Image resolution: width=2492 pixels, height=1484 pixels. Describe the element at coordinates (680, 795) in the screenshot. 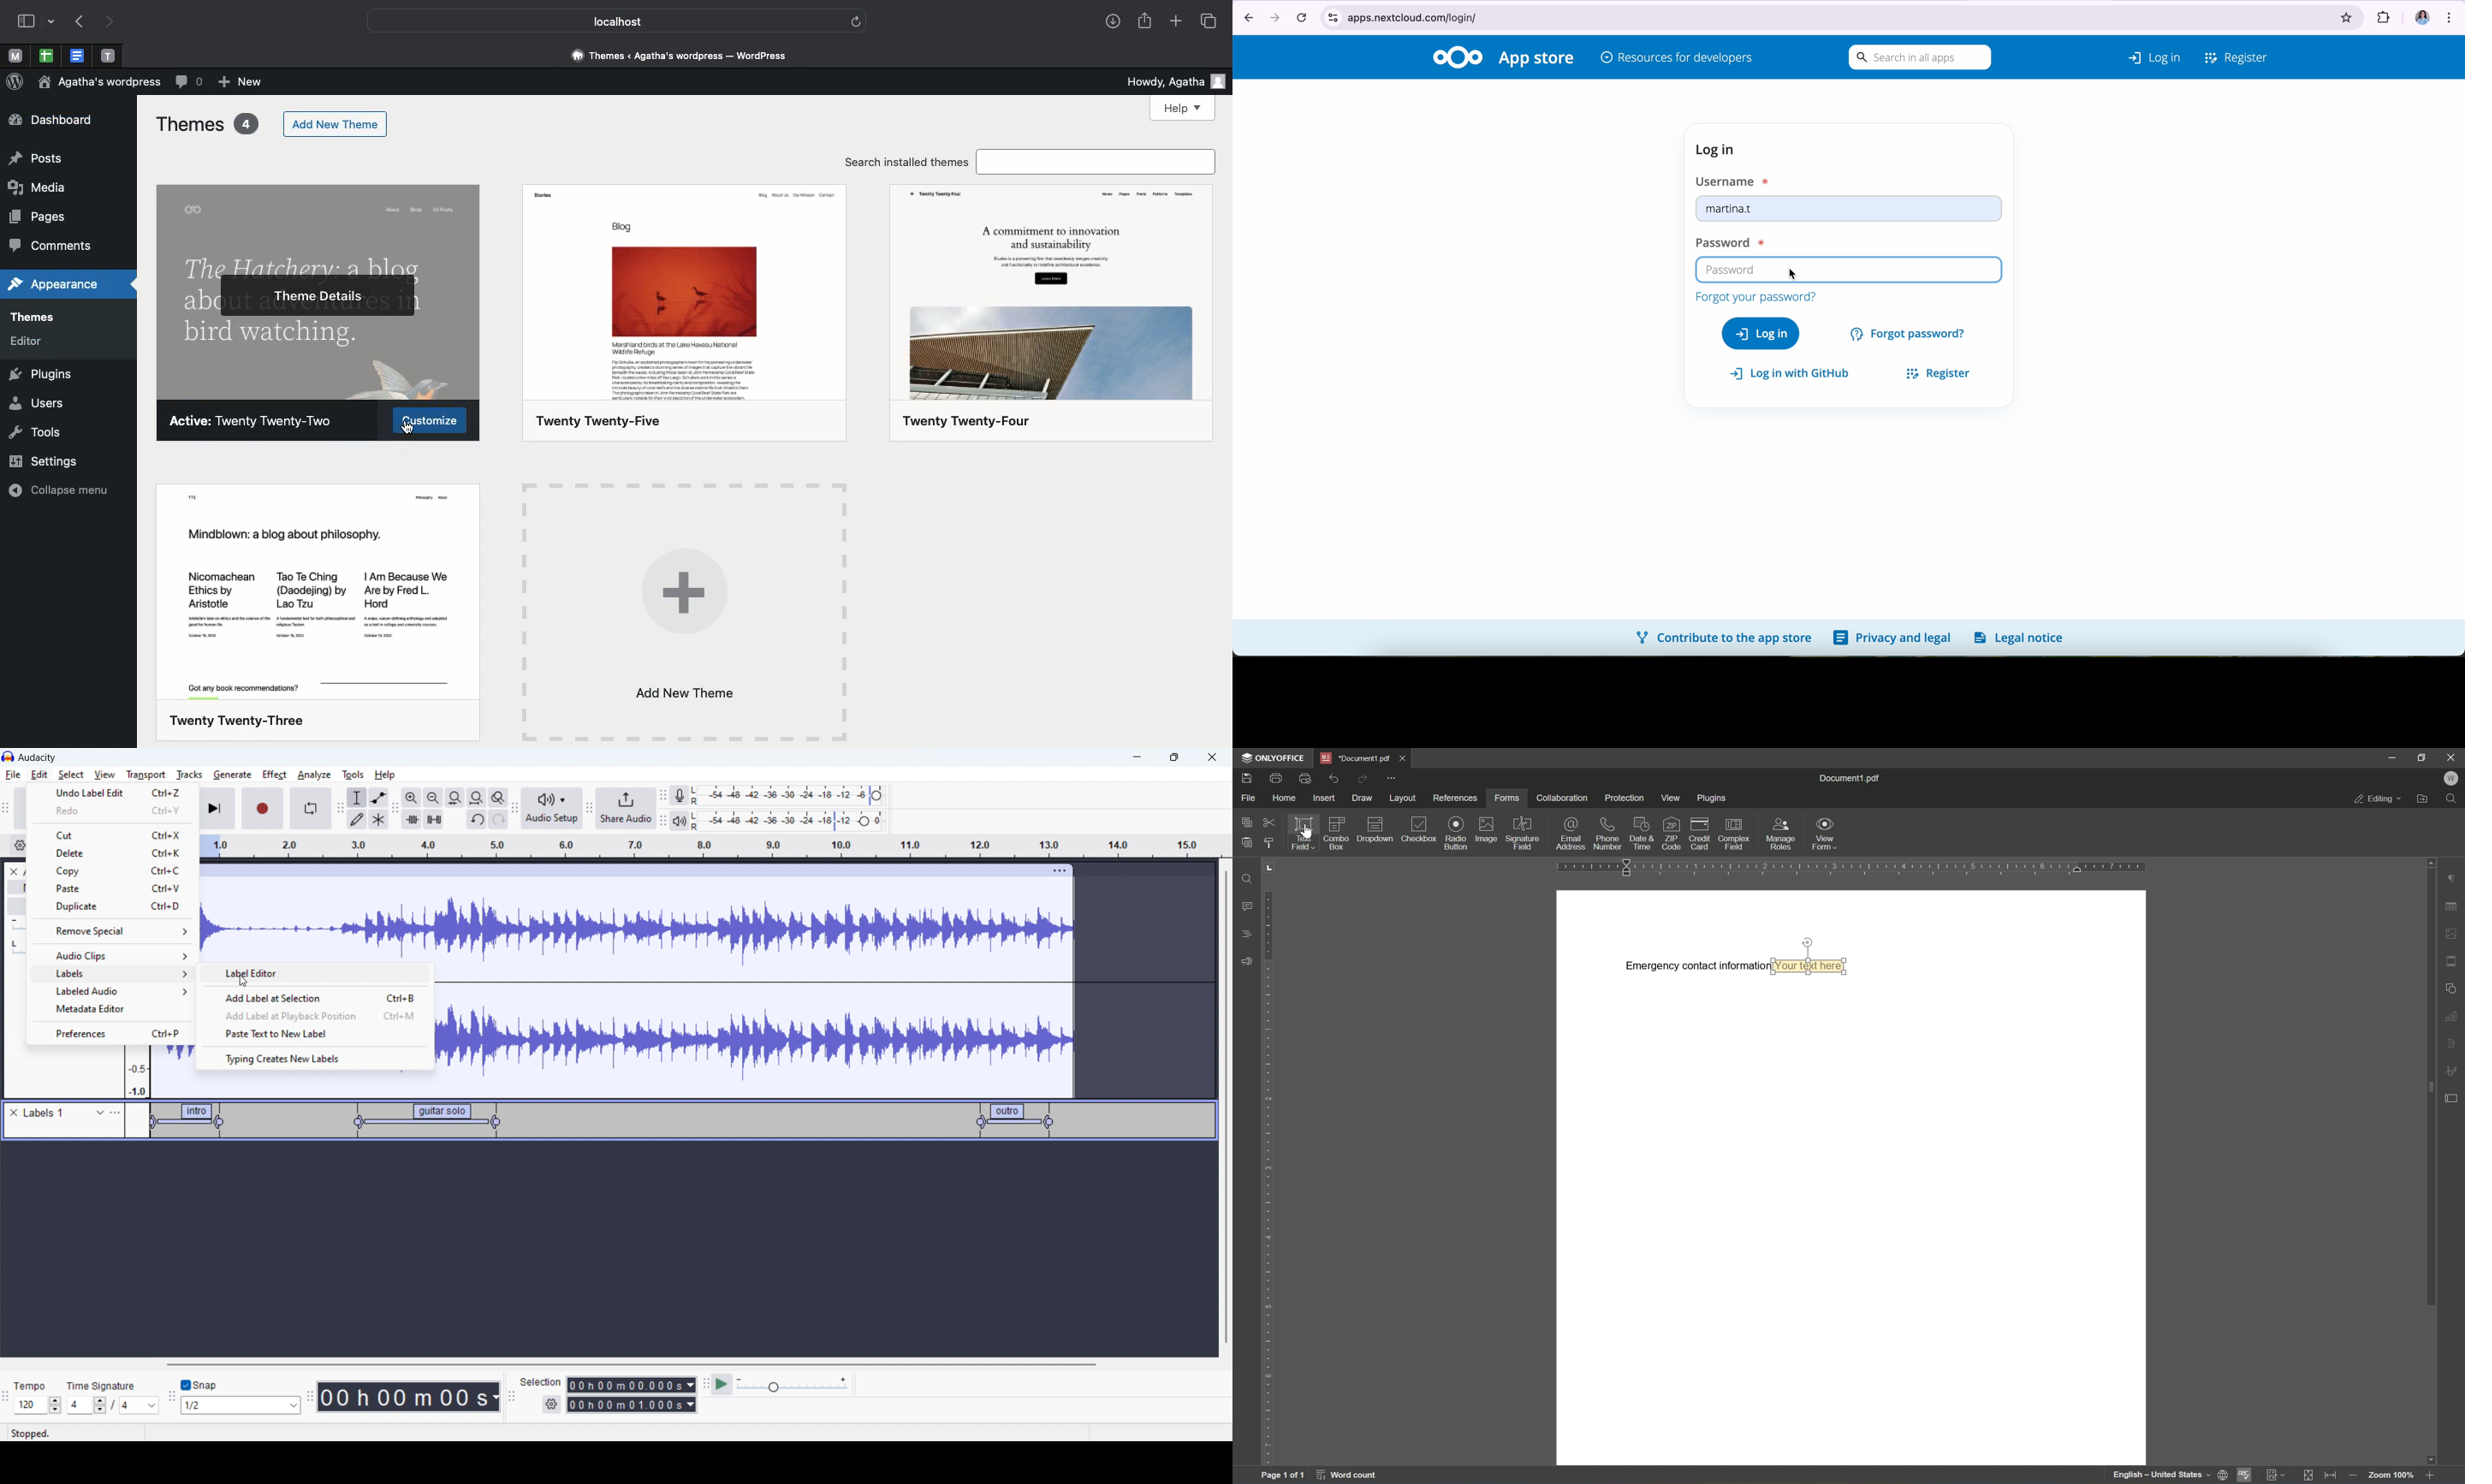

I see `recording meter` at that location.